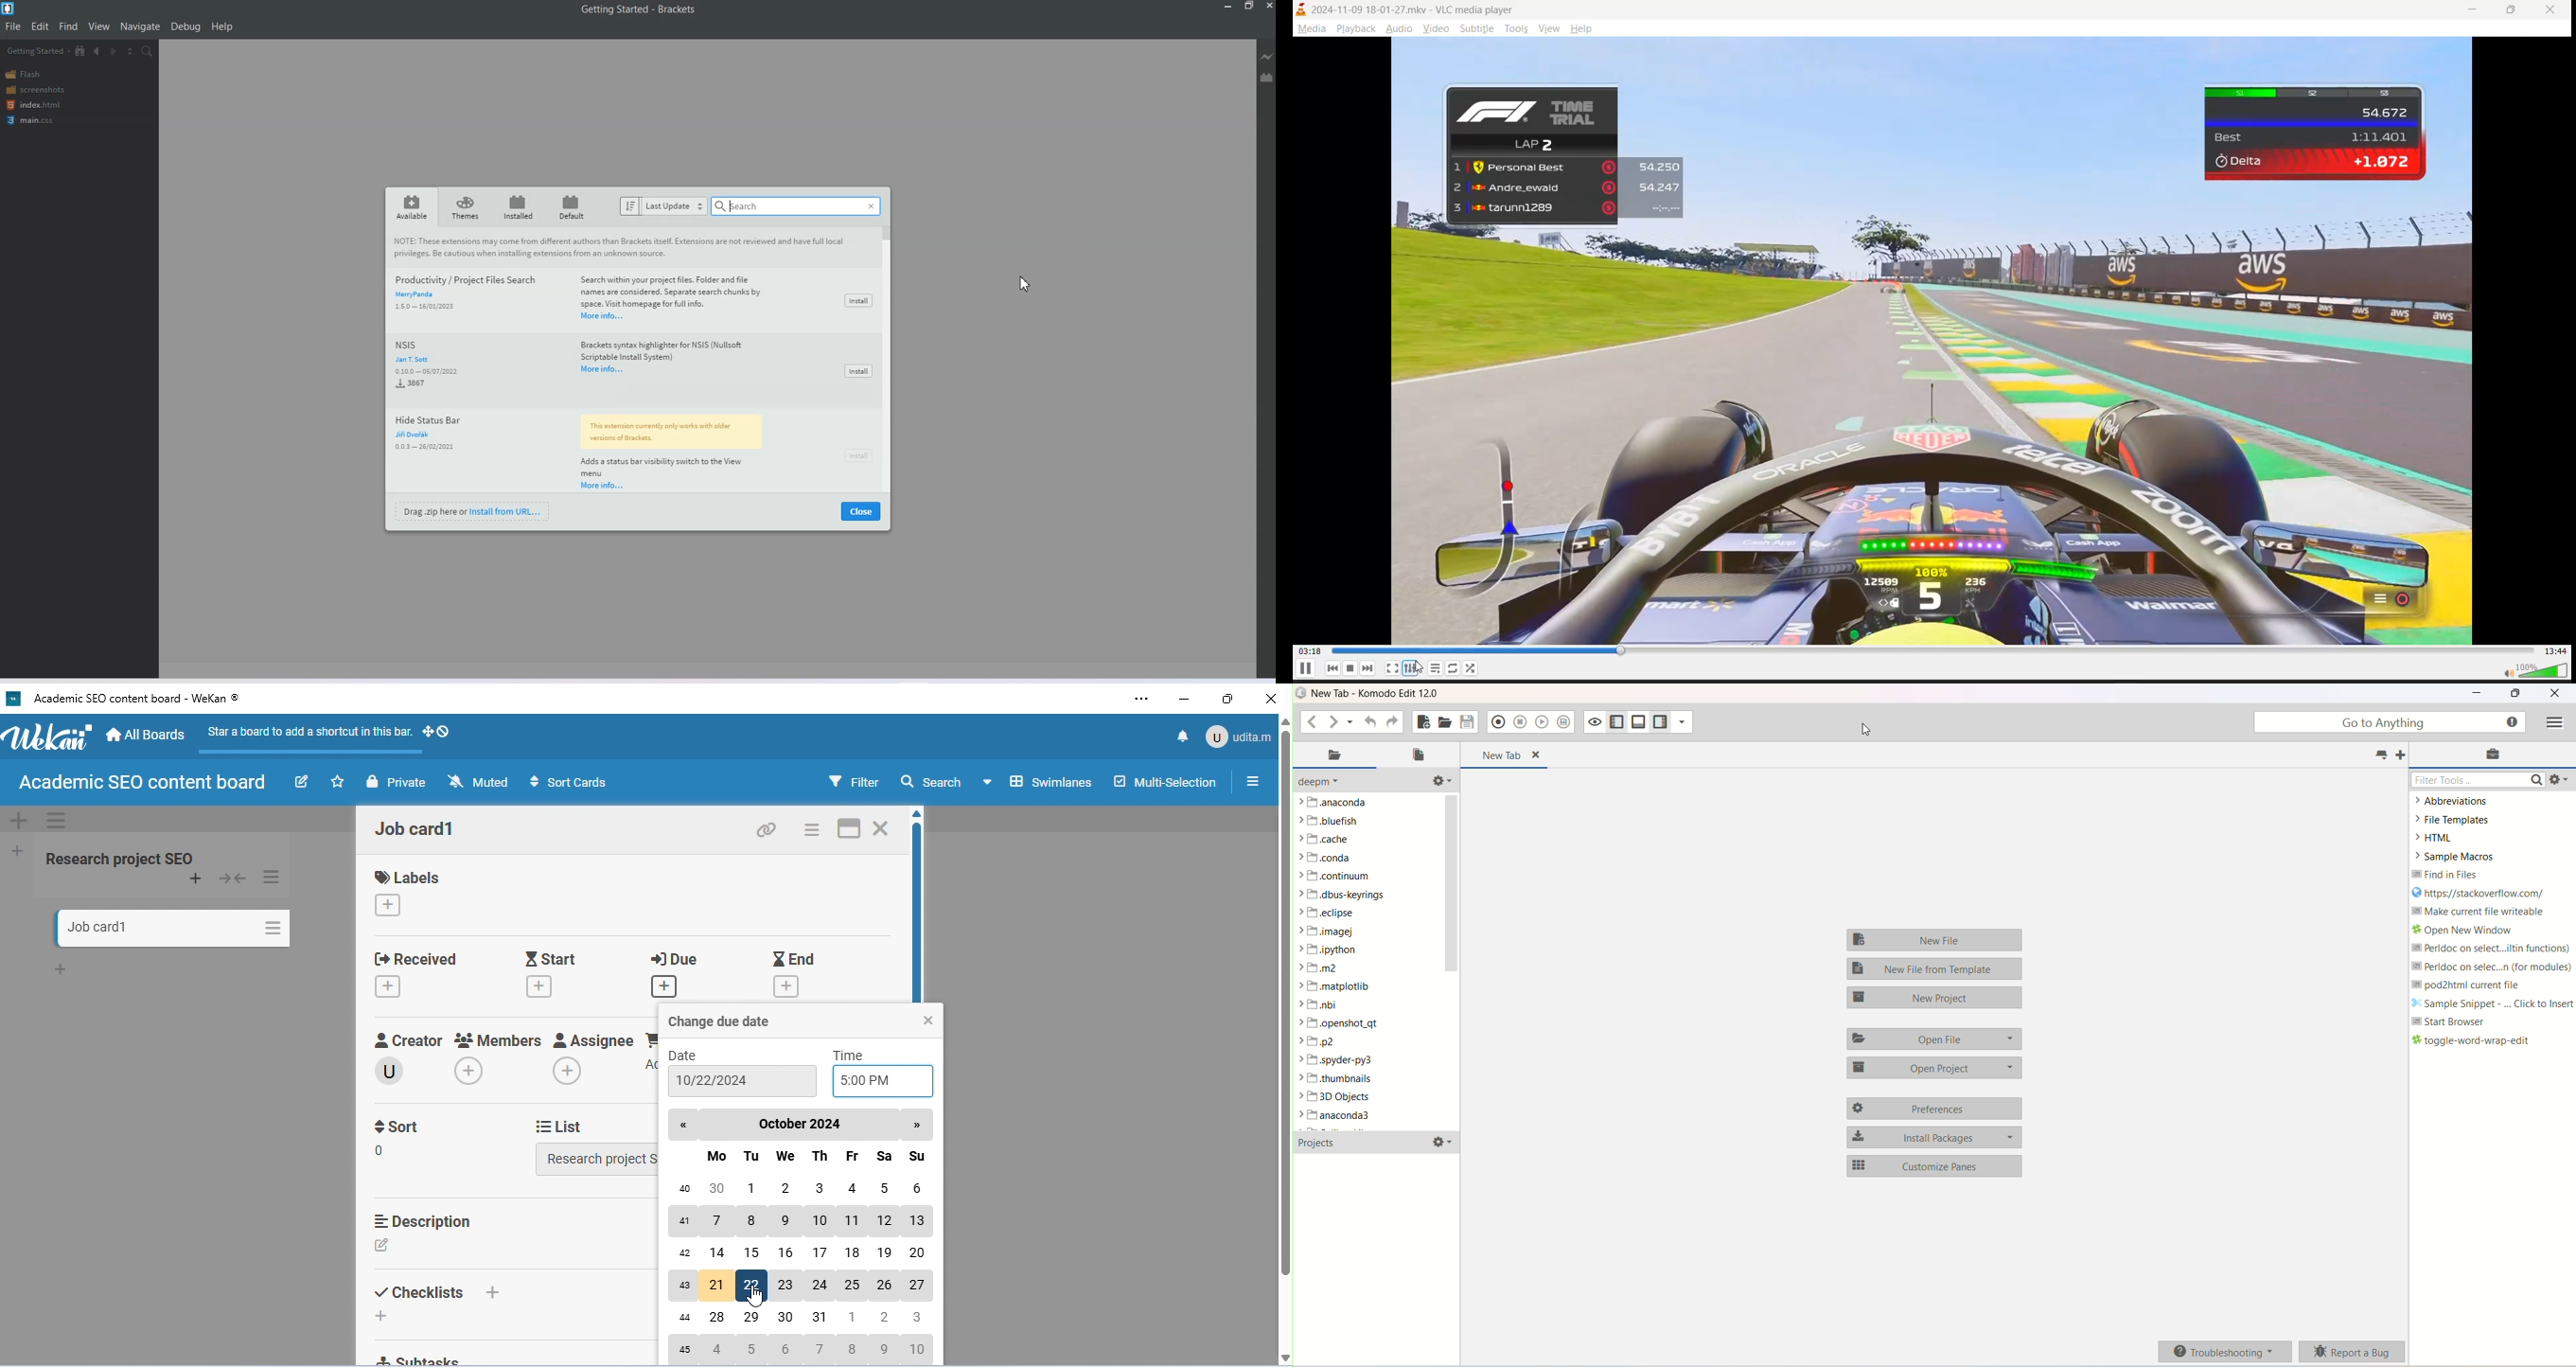 Image resolution: width=2576 pixels, height=1372 pixels. Describe the element at coordinates (1338, 875) in the screenshot. I see `continuum` at that location.